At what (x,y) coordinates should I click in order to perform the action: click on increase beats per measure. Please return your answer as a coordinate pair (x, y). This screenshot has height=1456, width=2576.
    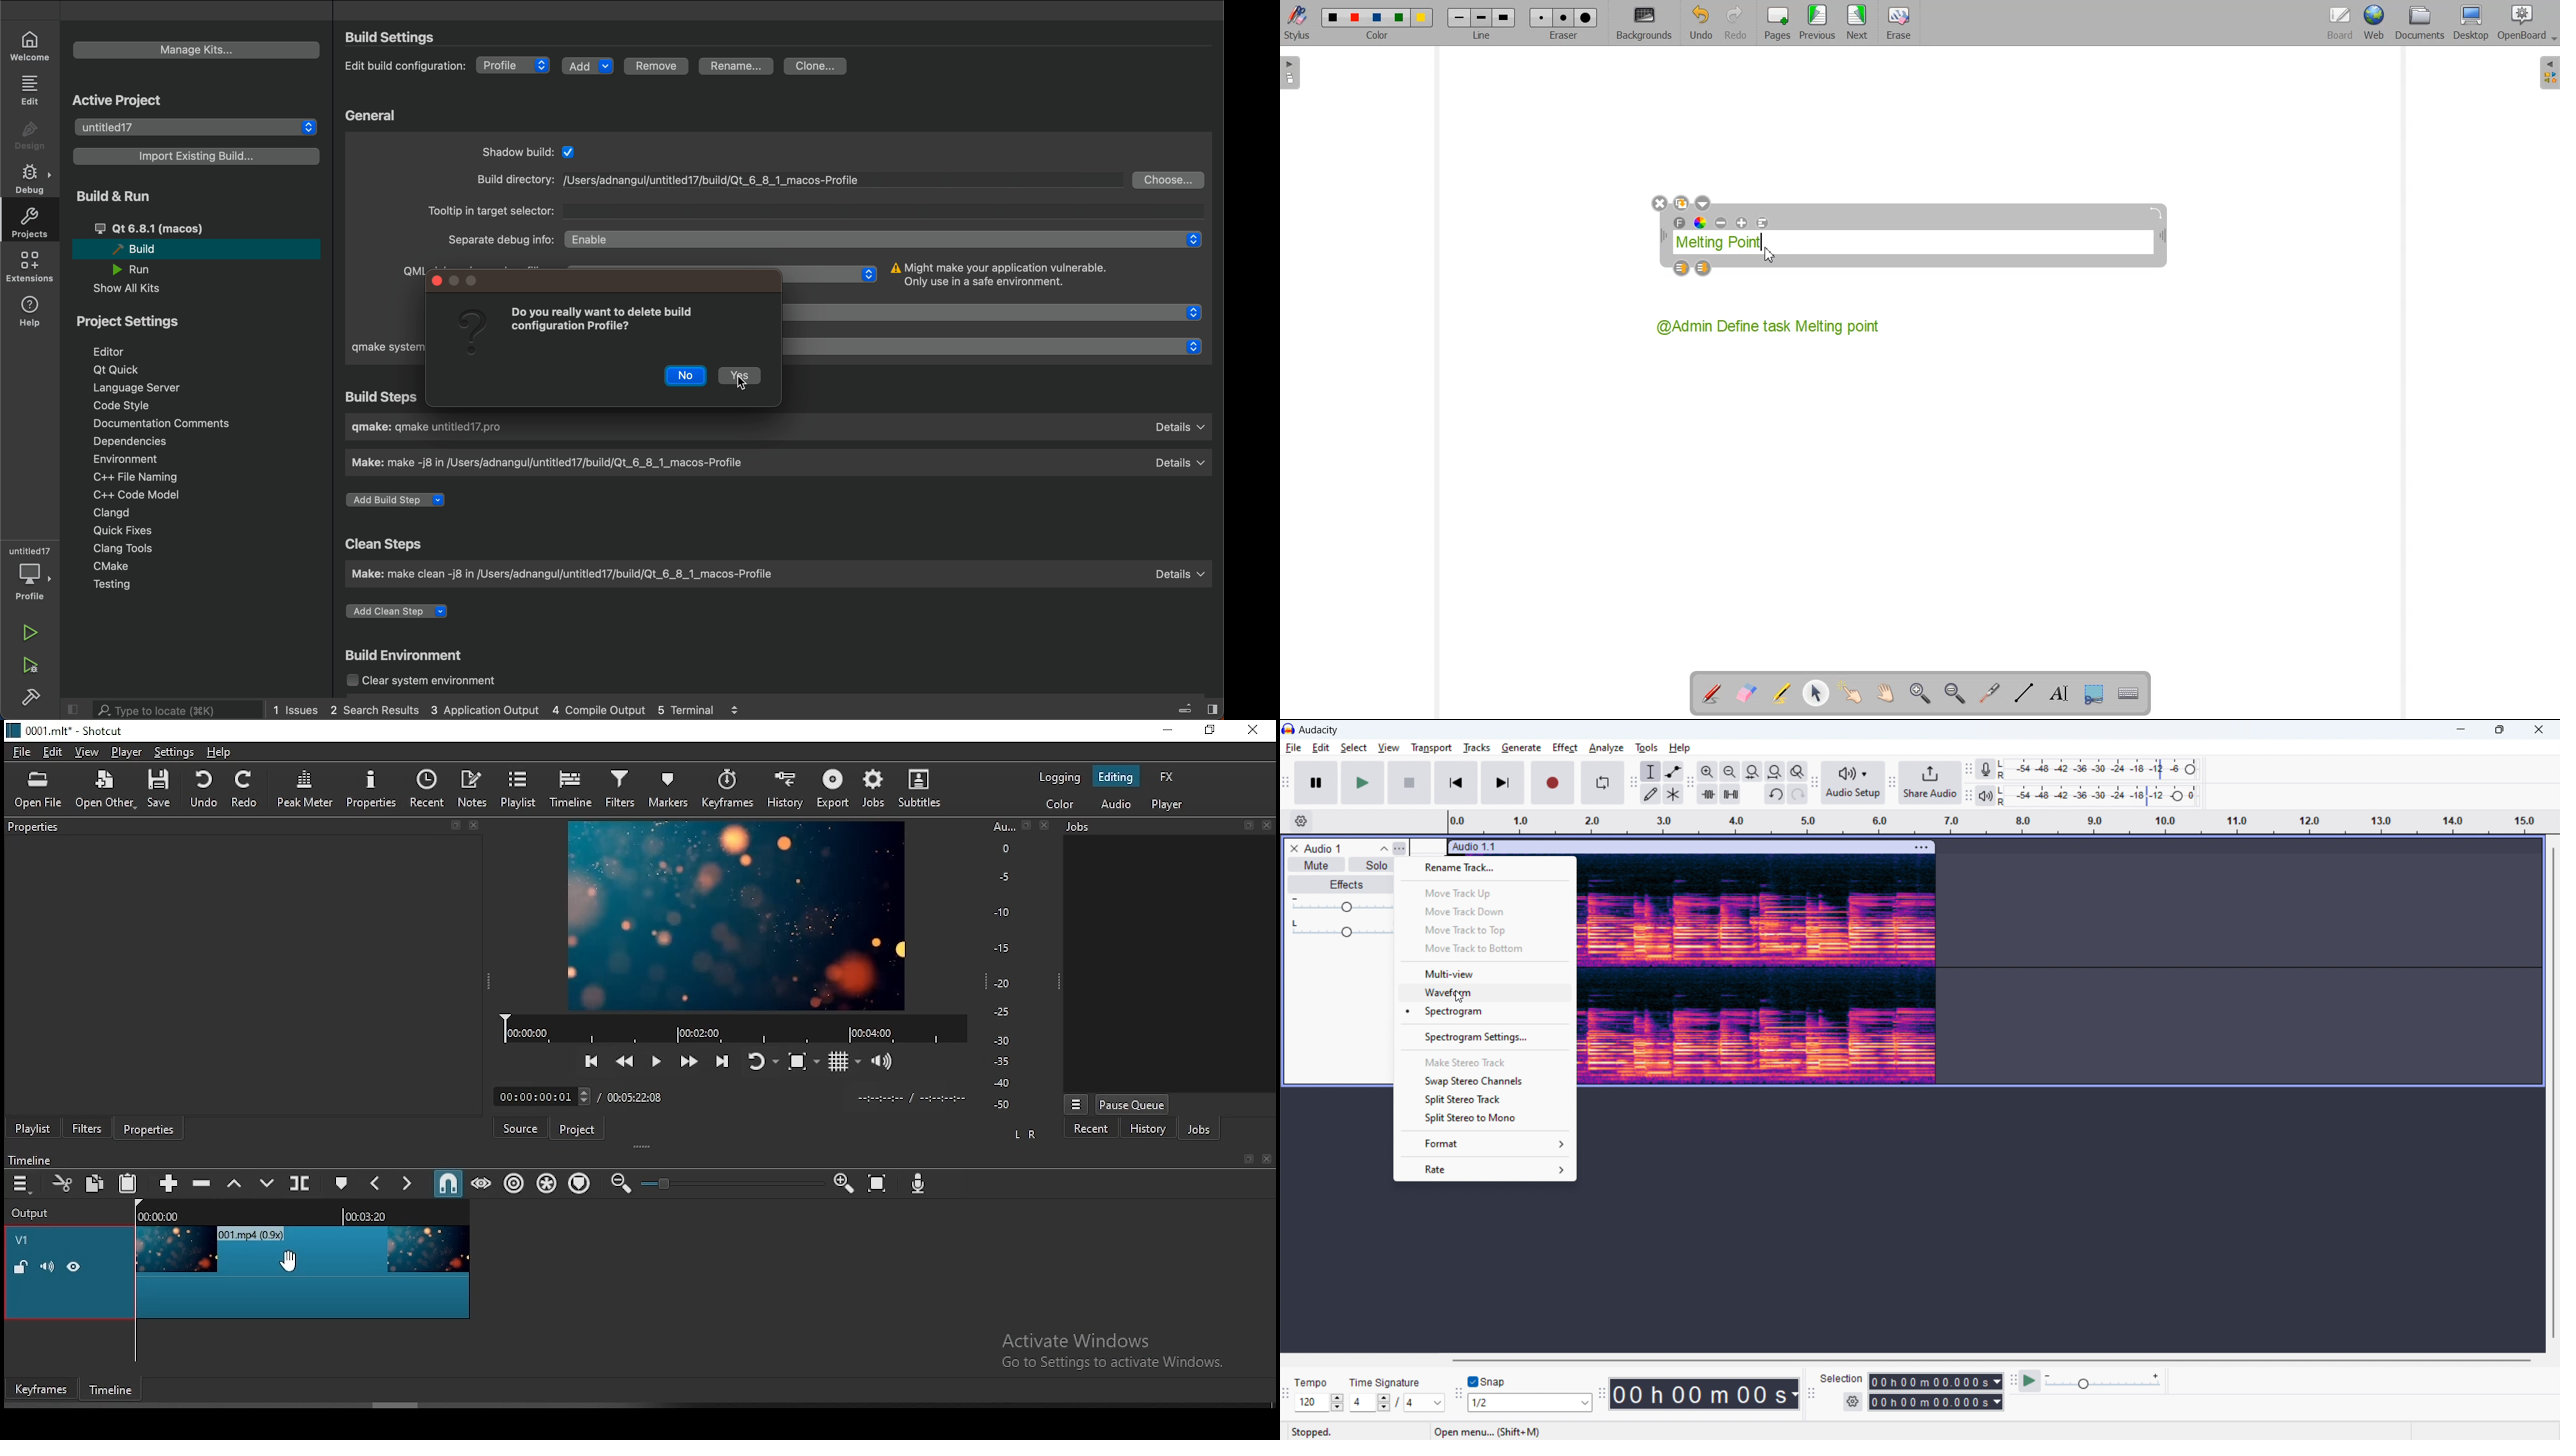
    Looking at the image, I should click on (1384, 1397).